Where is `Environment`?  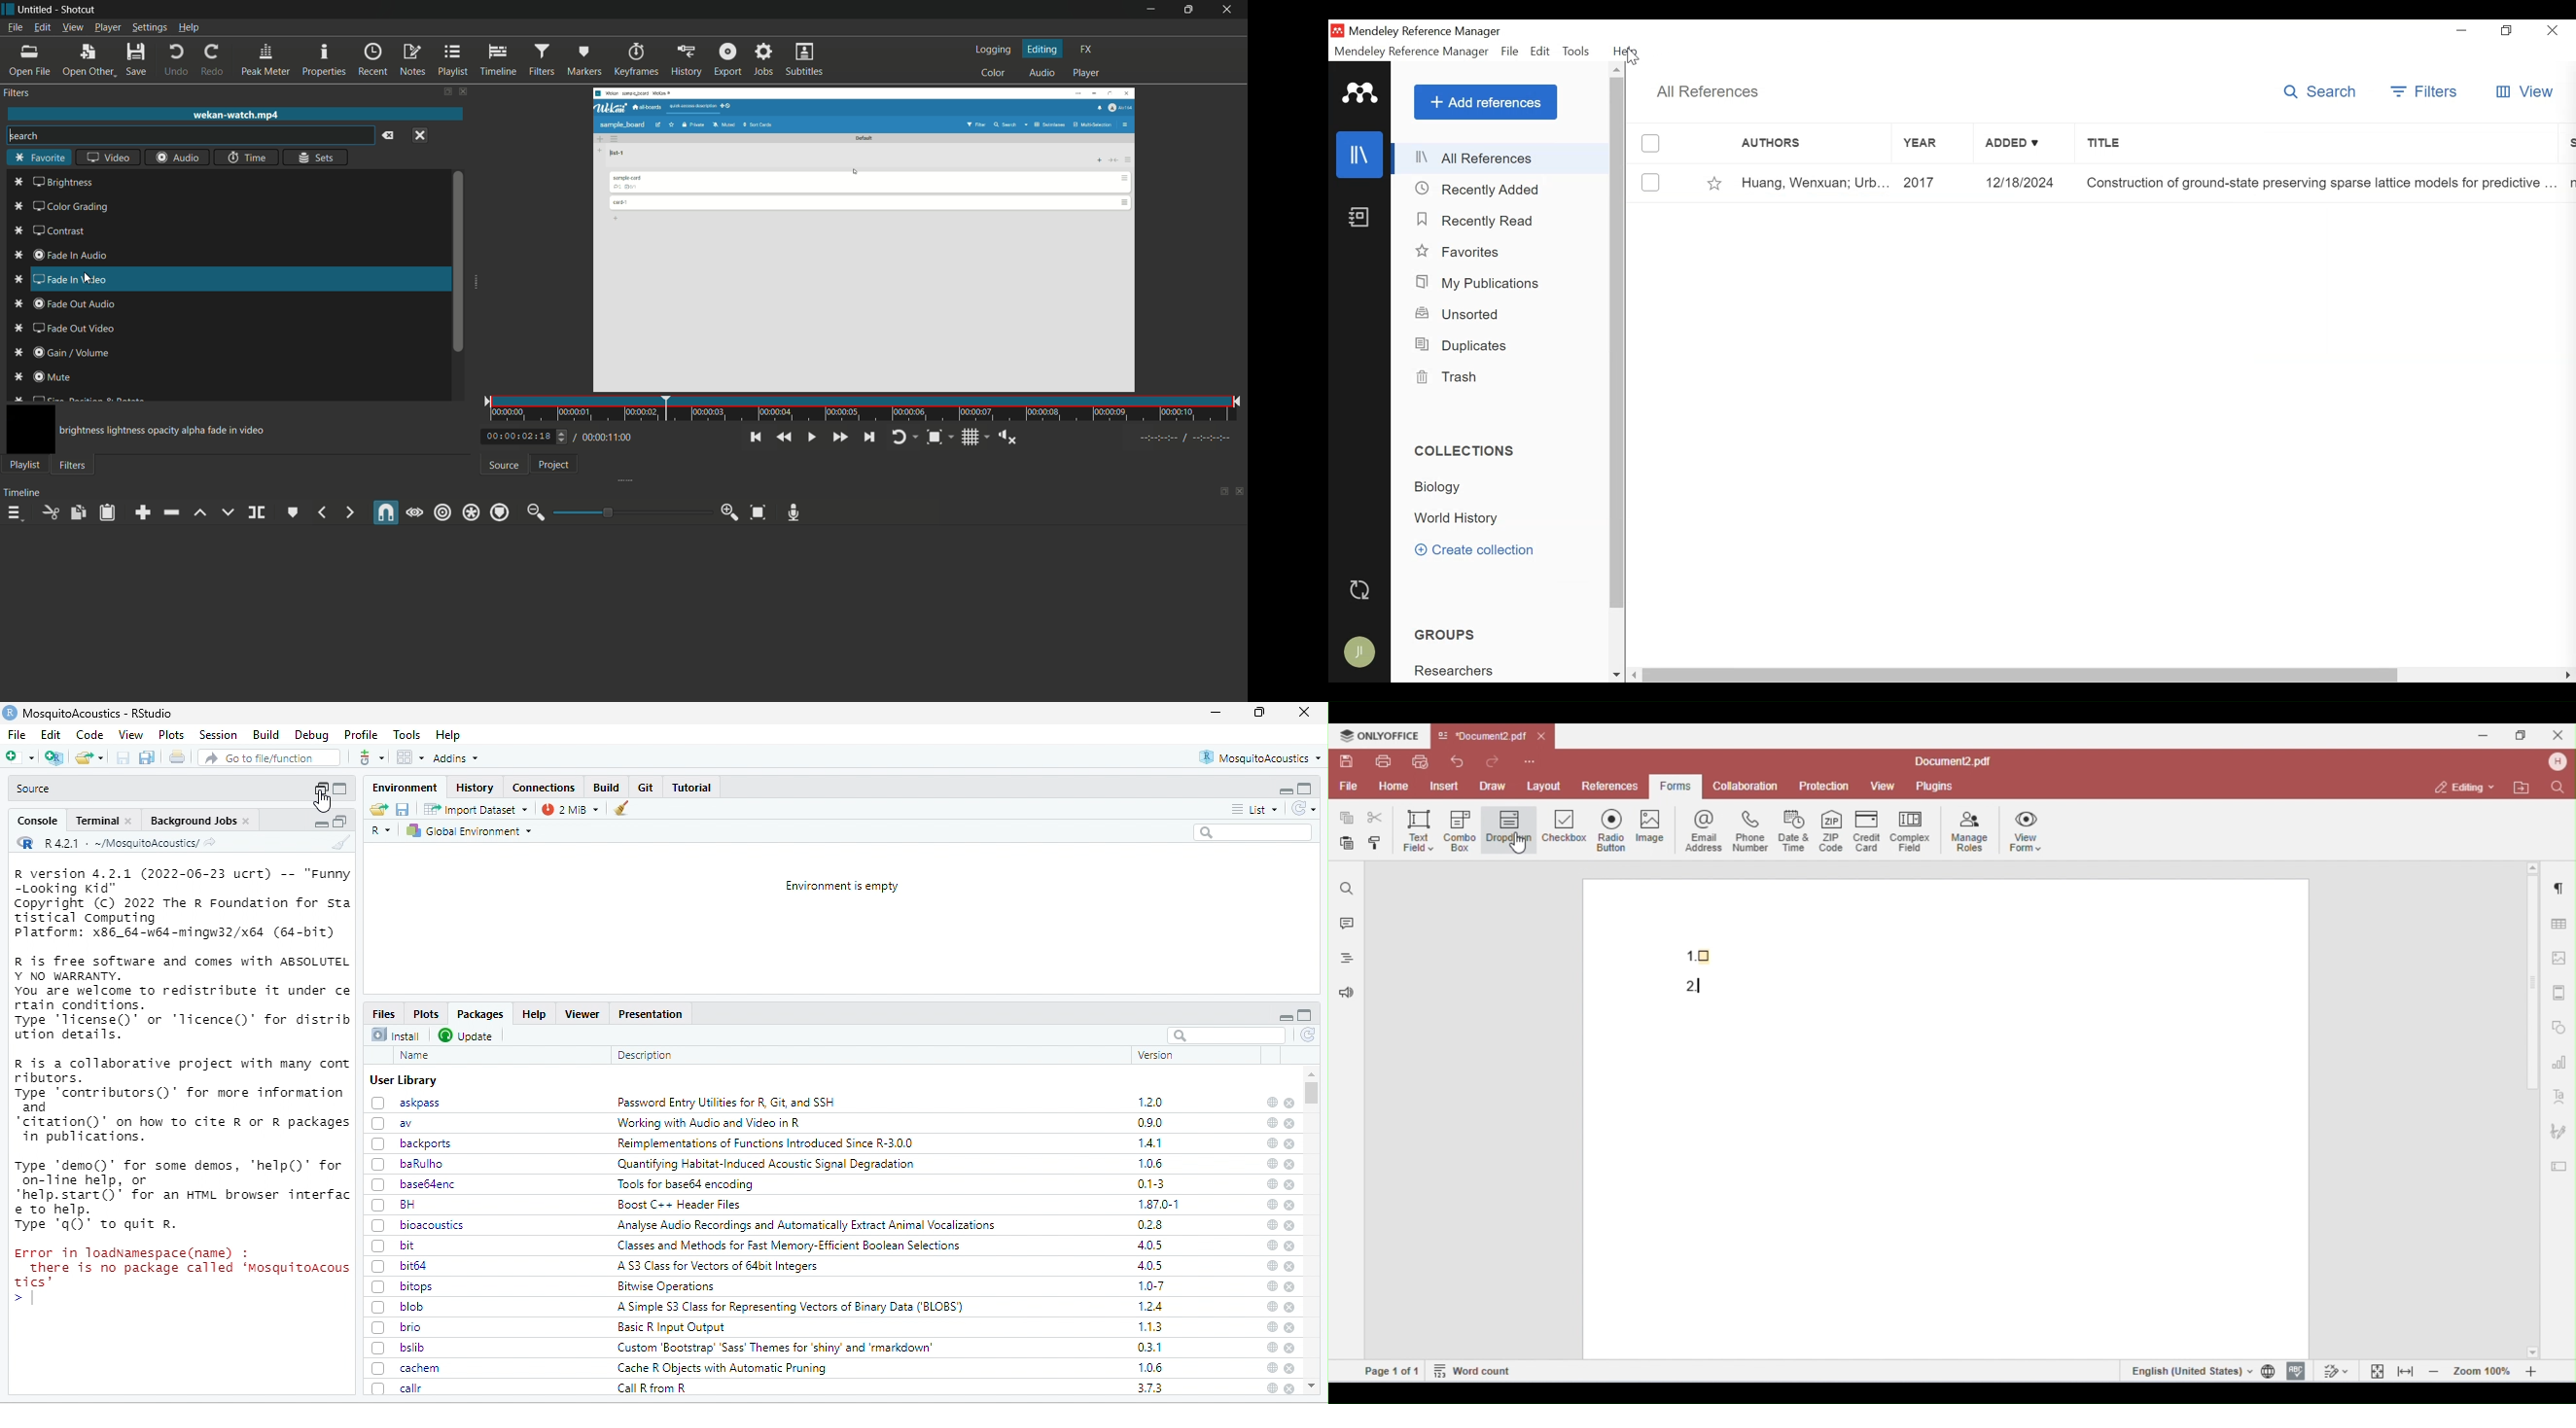
Environment is located at coordinates (406, 789).